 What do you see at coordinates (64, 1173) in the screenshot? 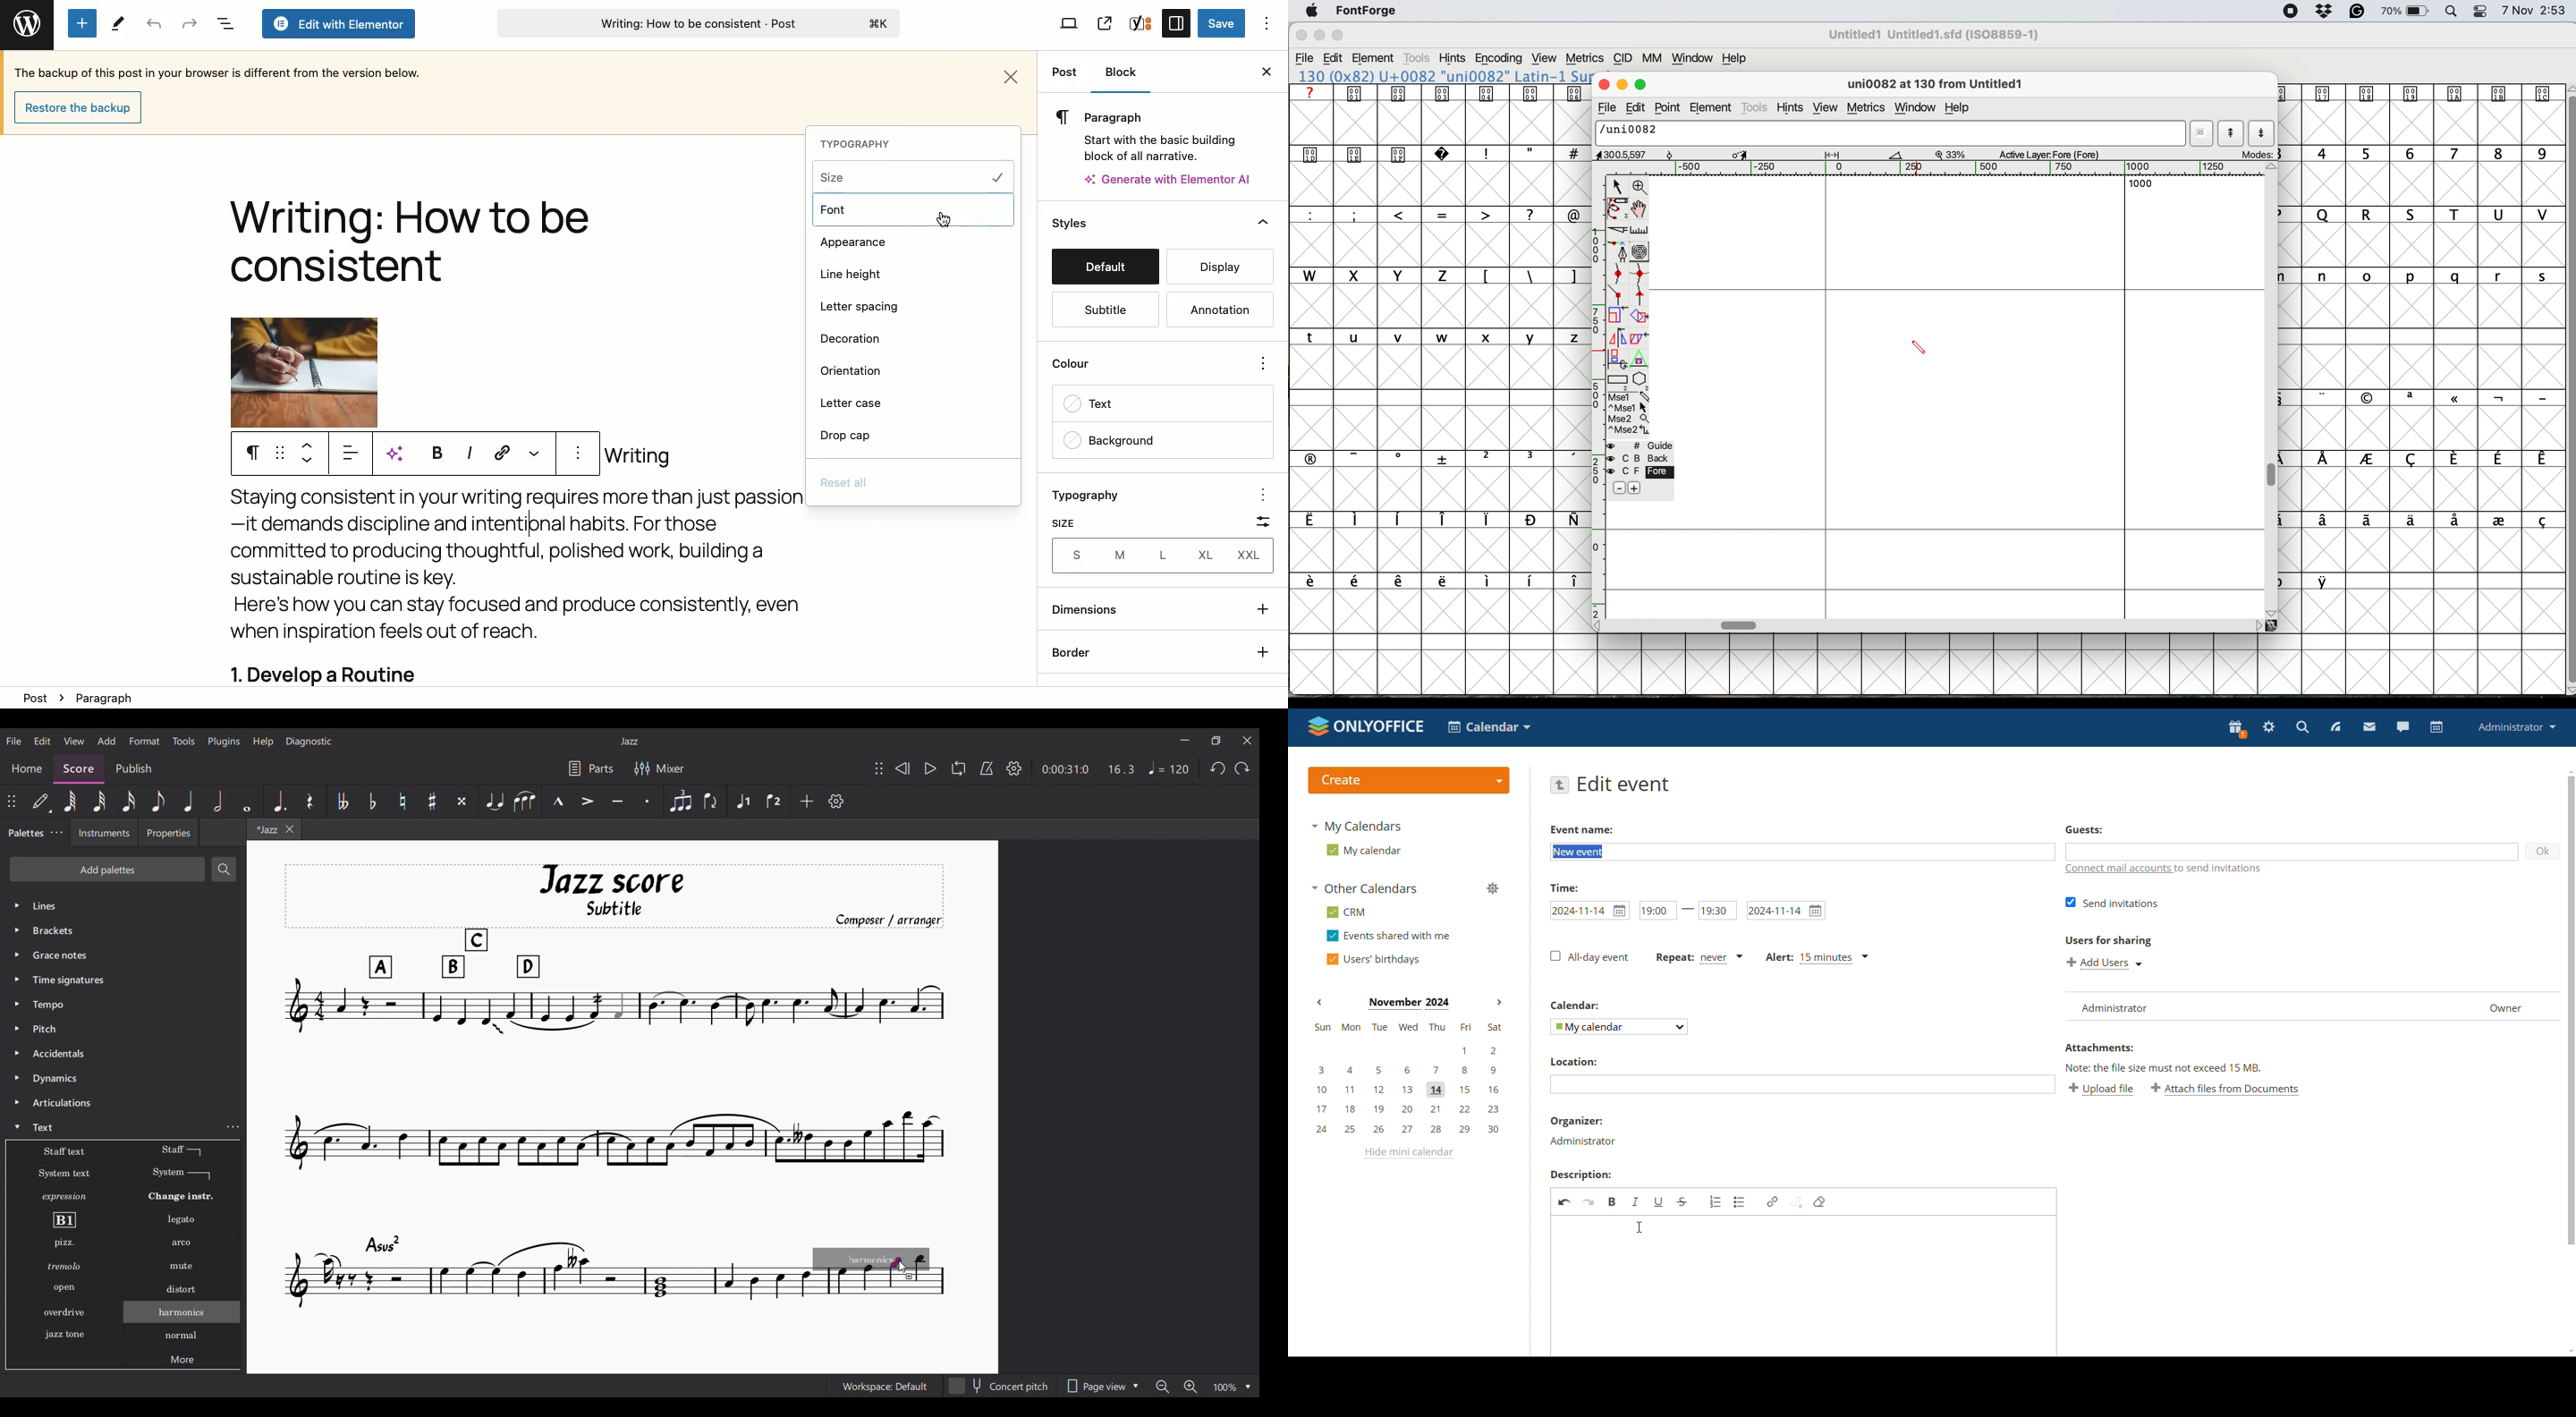
I see `System text` at bounding box center [64, 1173].